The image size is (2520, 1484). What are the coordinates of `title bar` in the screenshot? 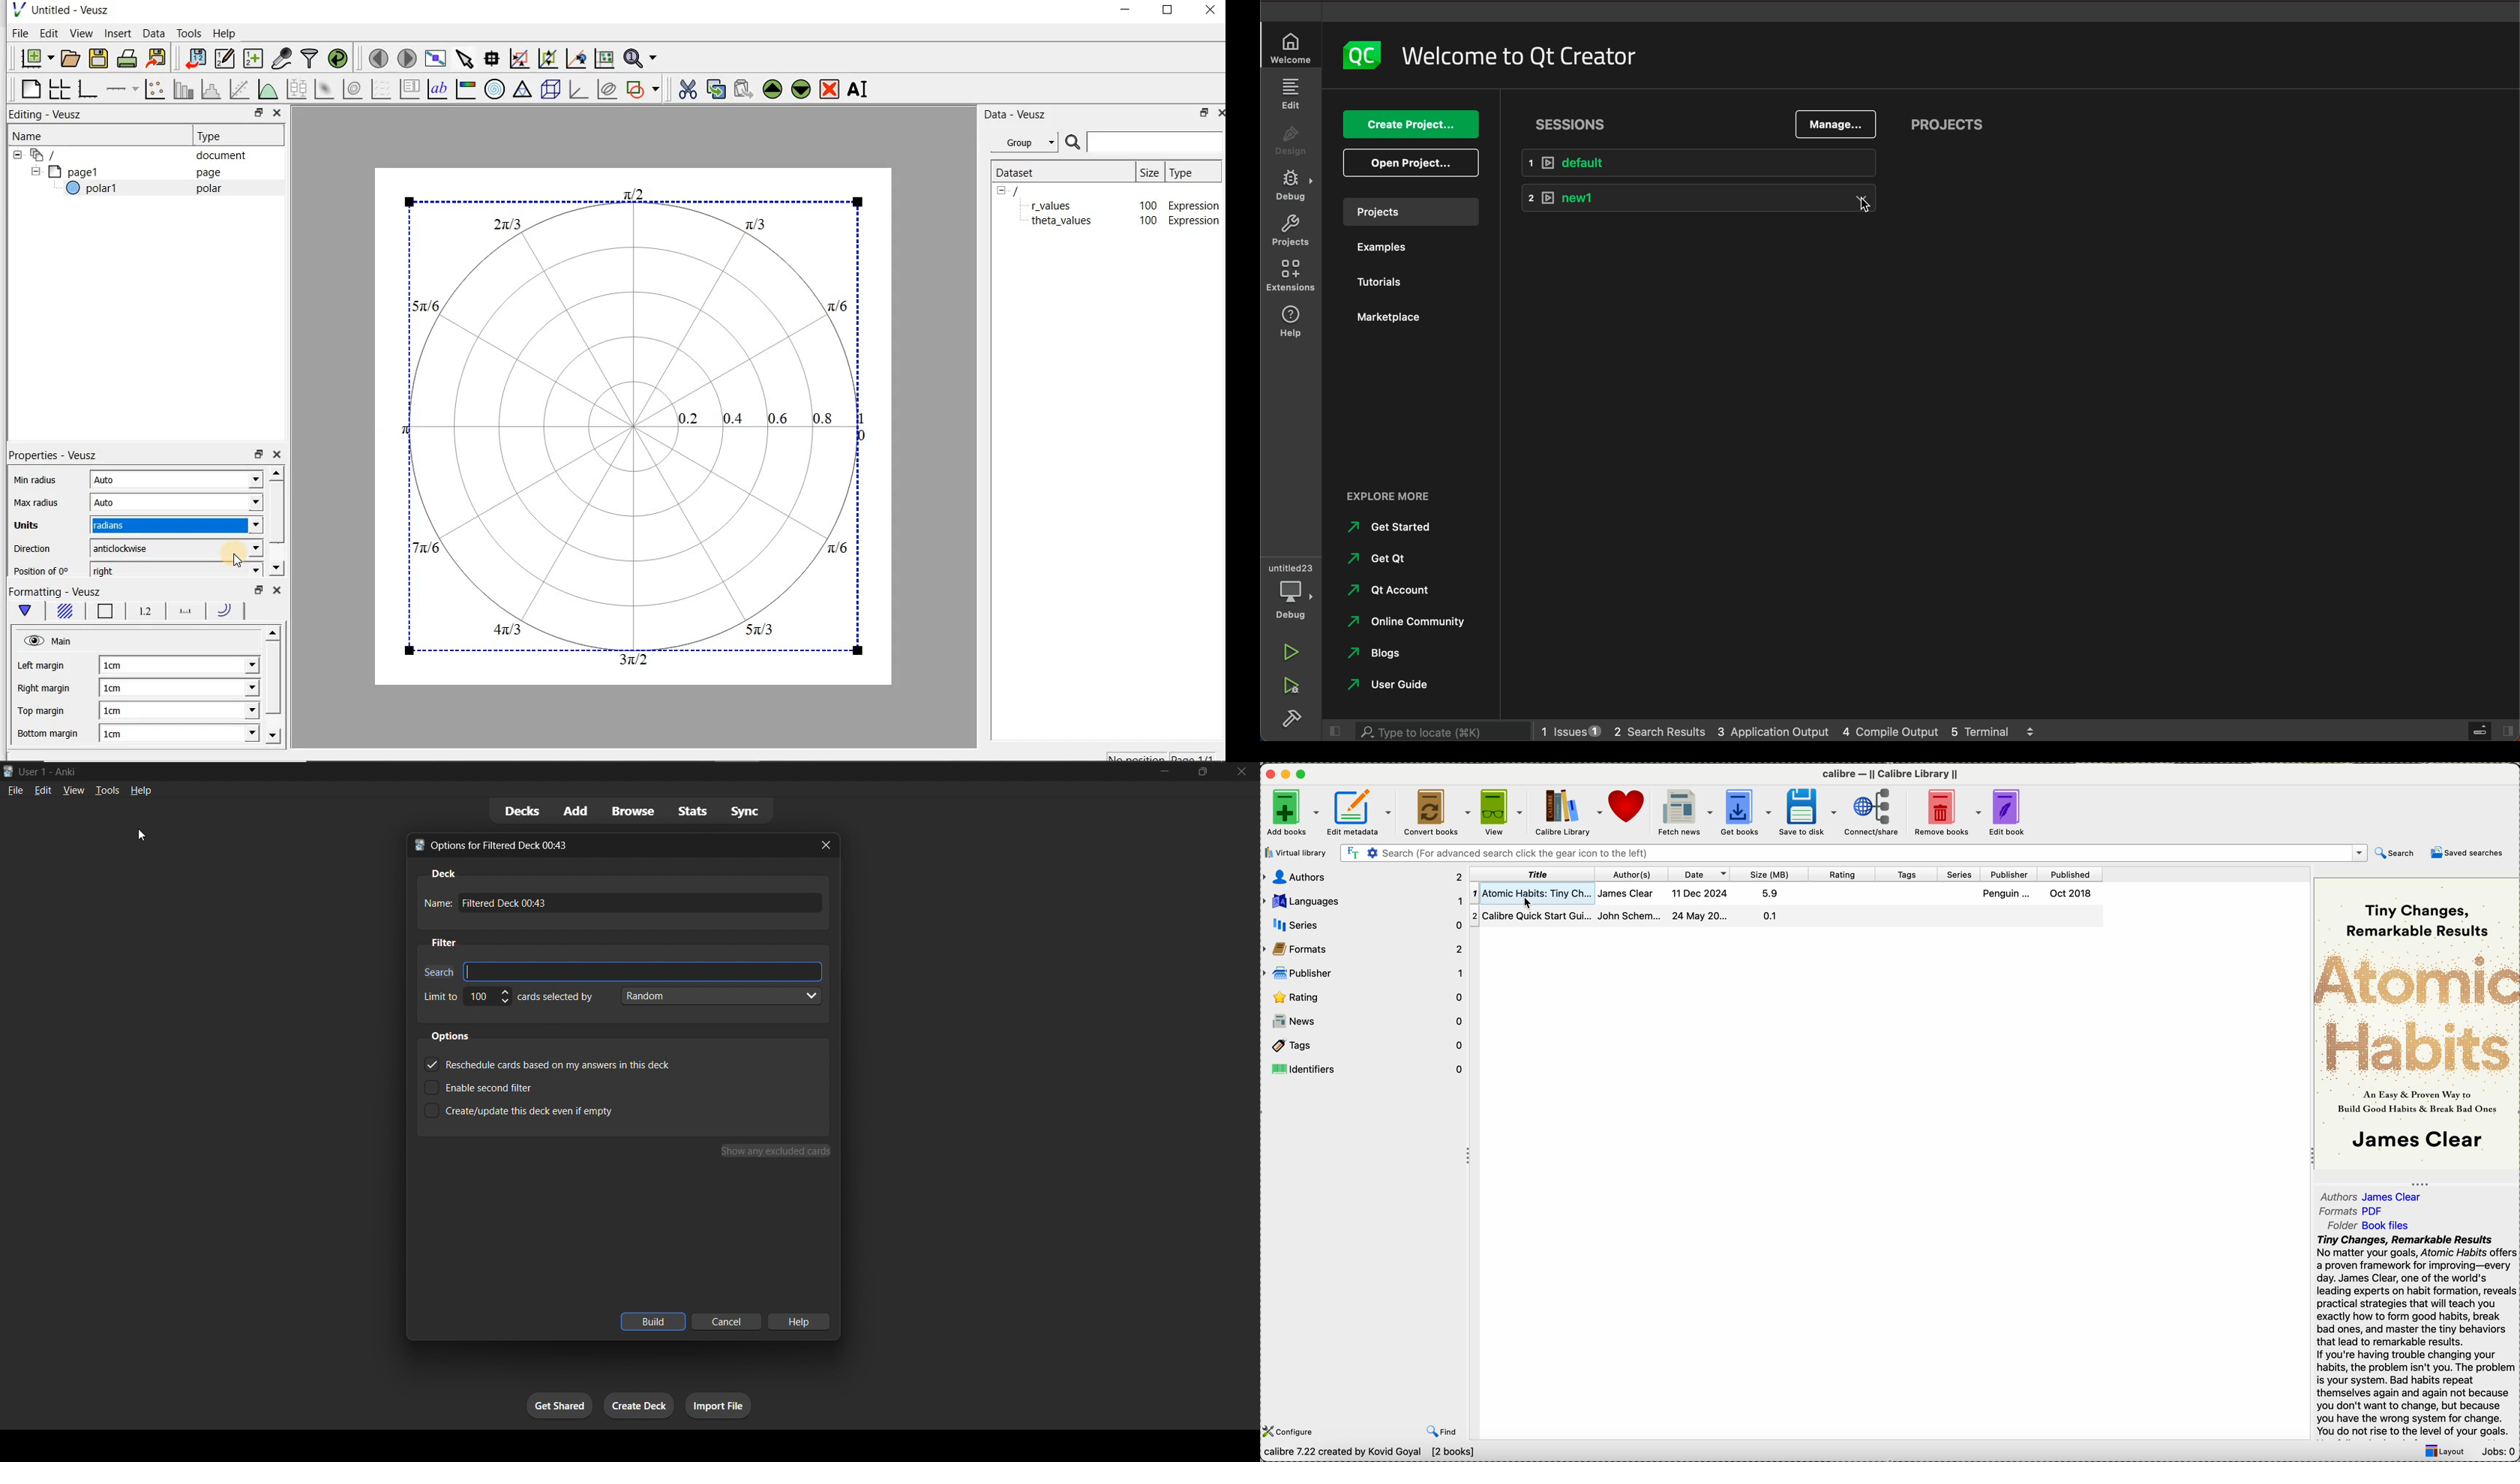 It's located at (541, 772).